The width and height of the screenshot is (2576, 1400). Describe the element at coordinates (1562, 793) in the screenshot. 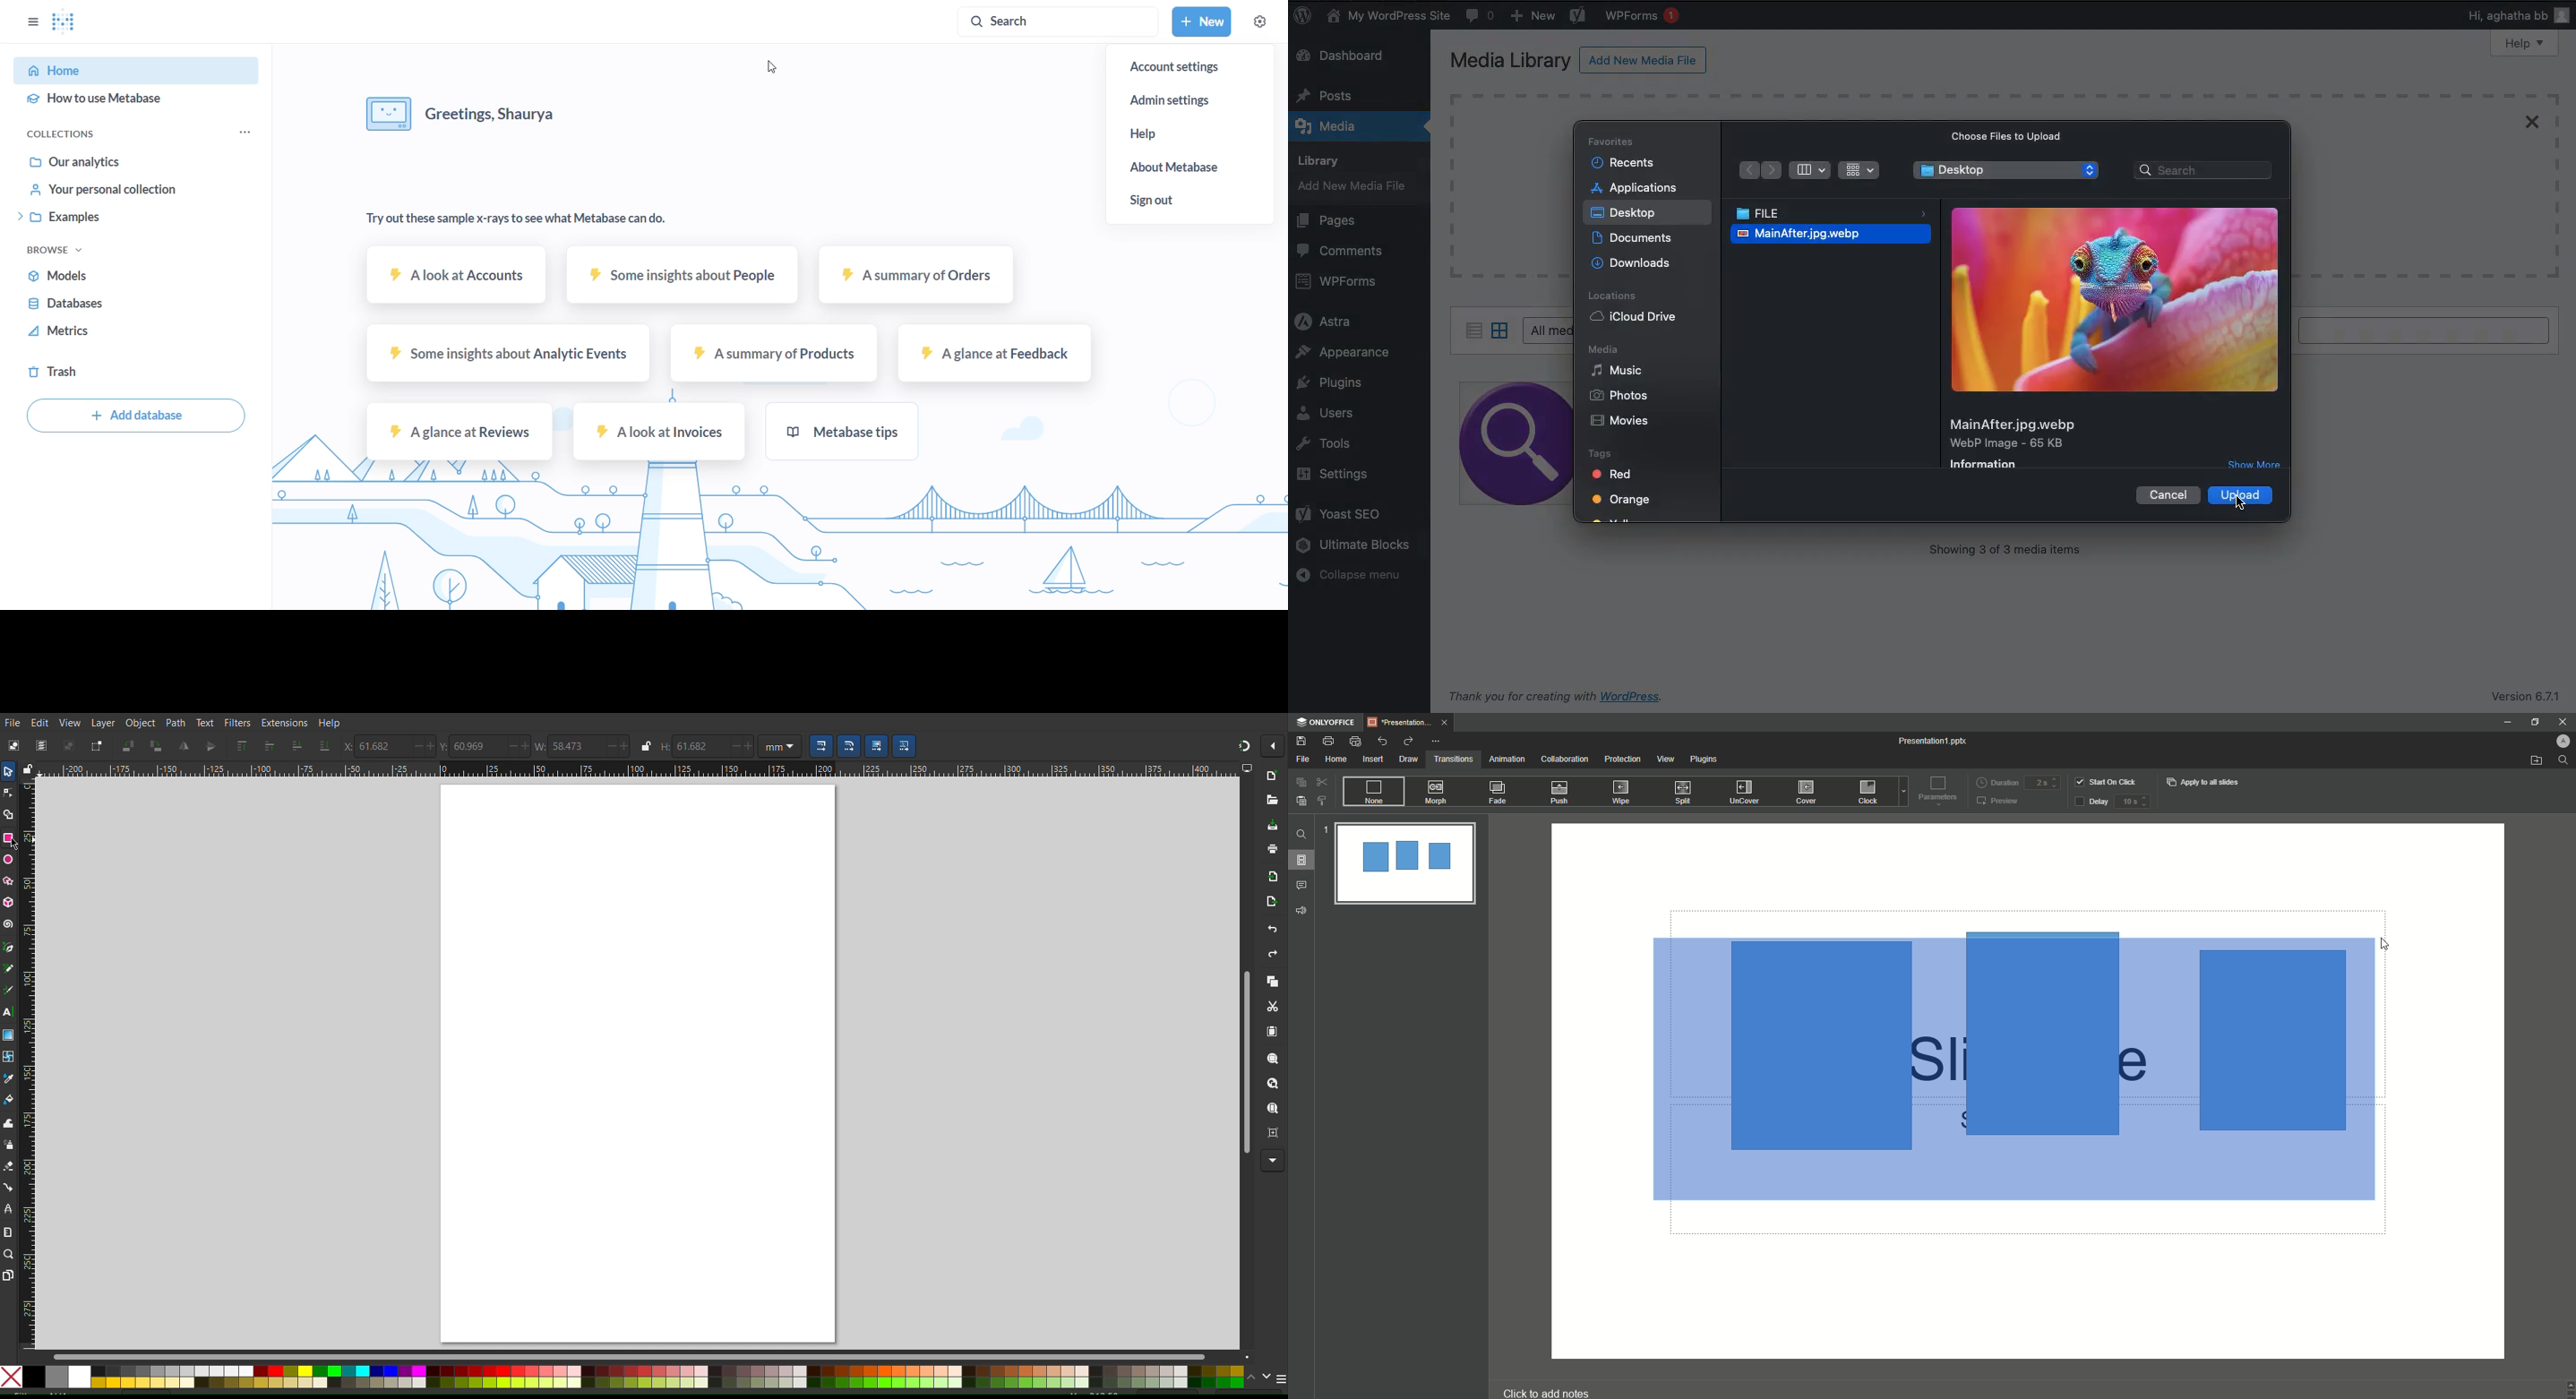

I see `Push` at that location.